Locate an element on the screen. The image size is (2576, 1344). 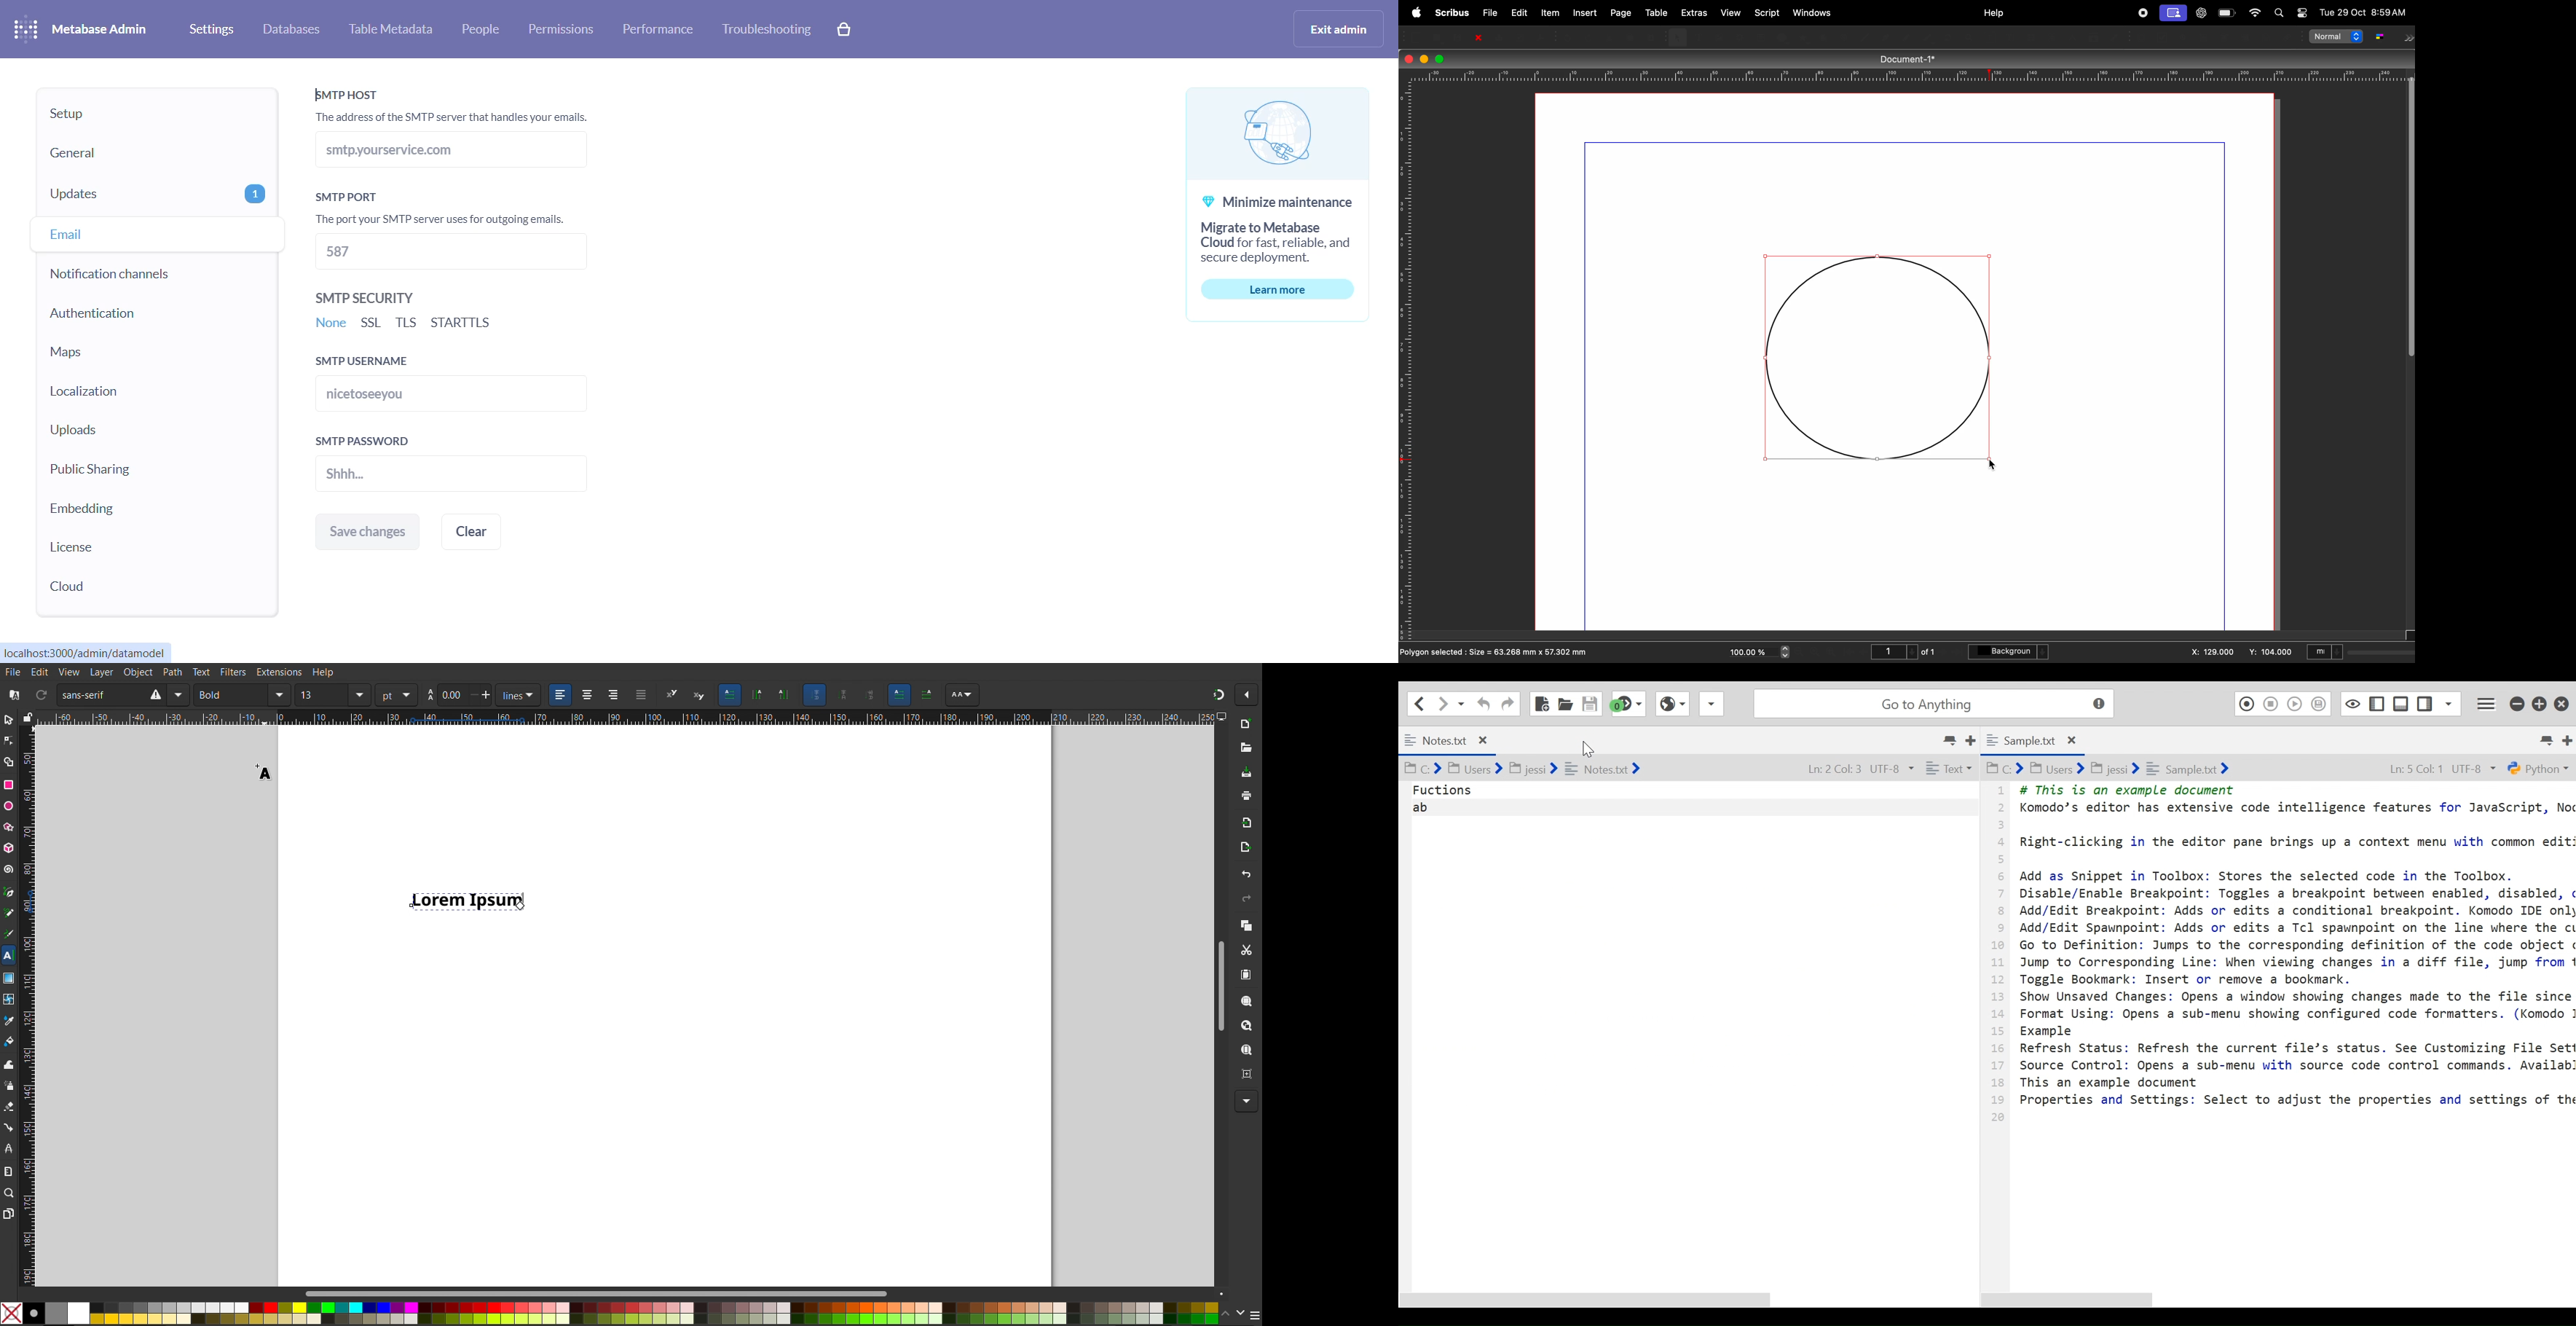
page is located at coordinates (1621, 12).